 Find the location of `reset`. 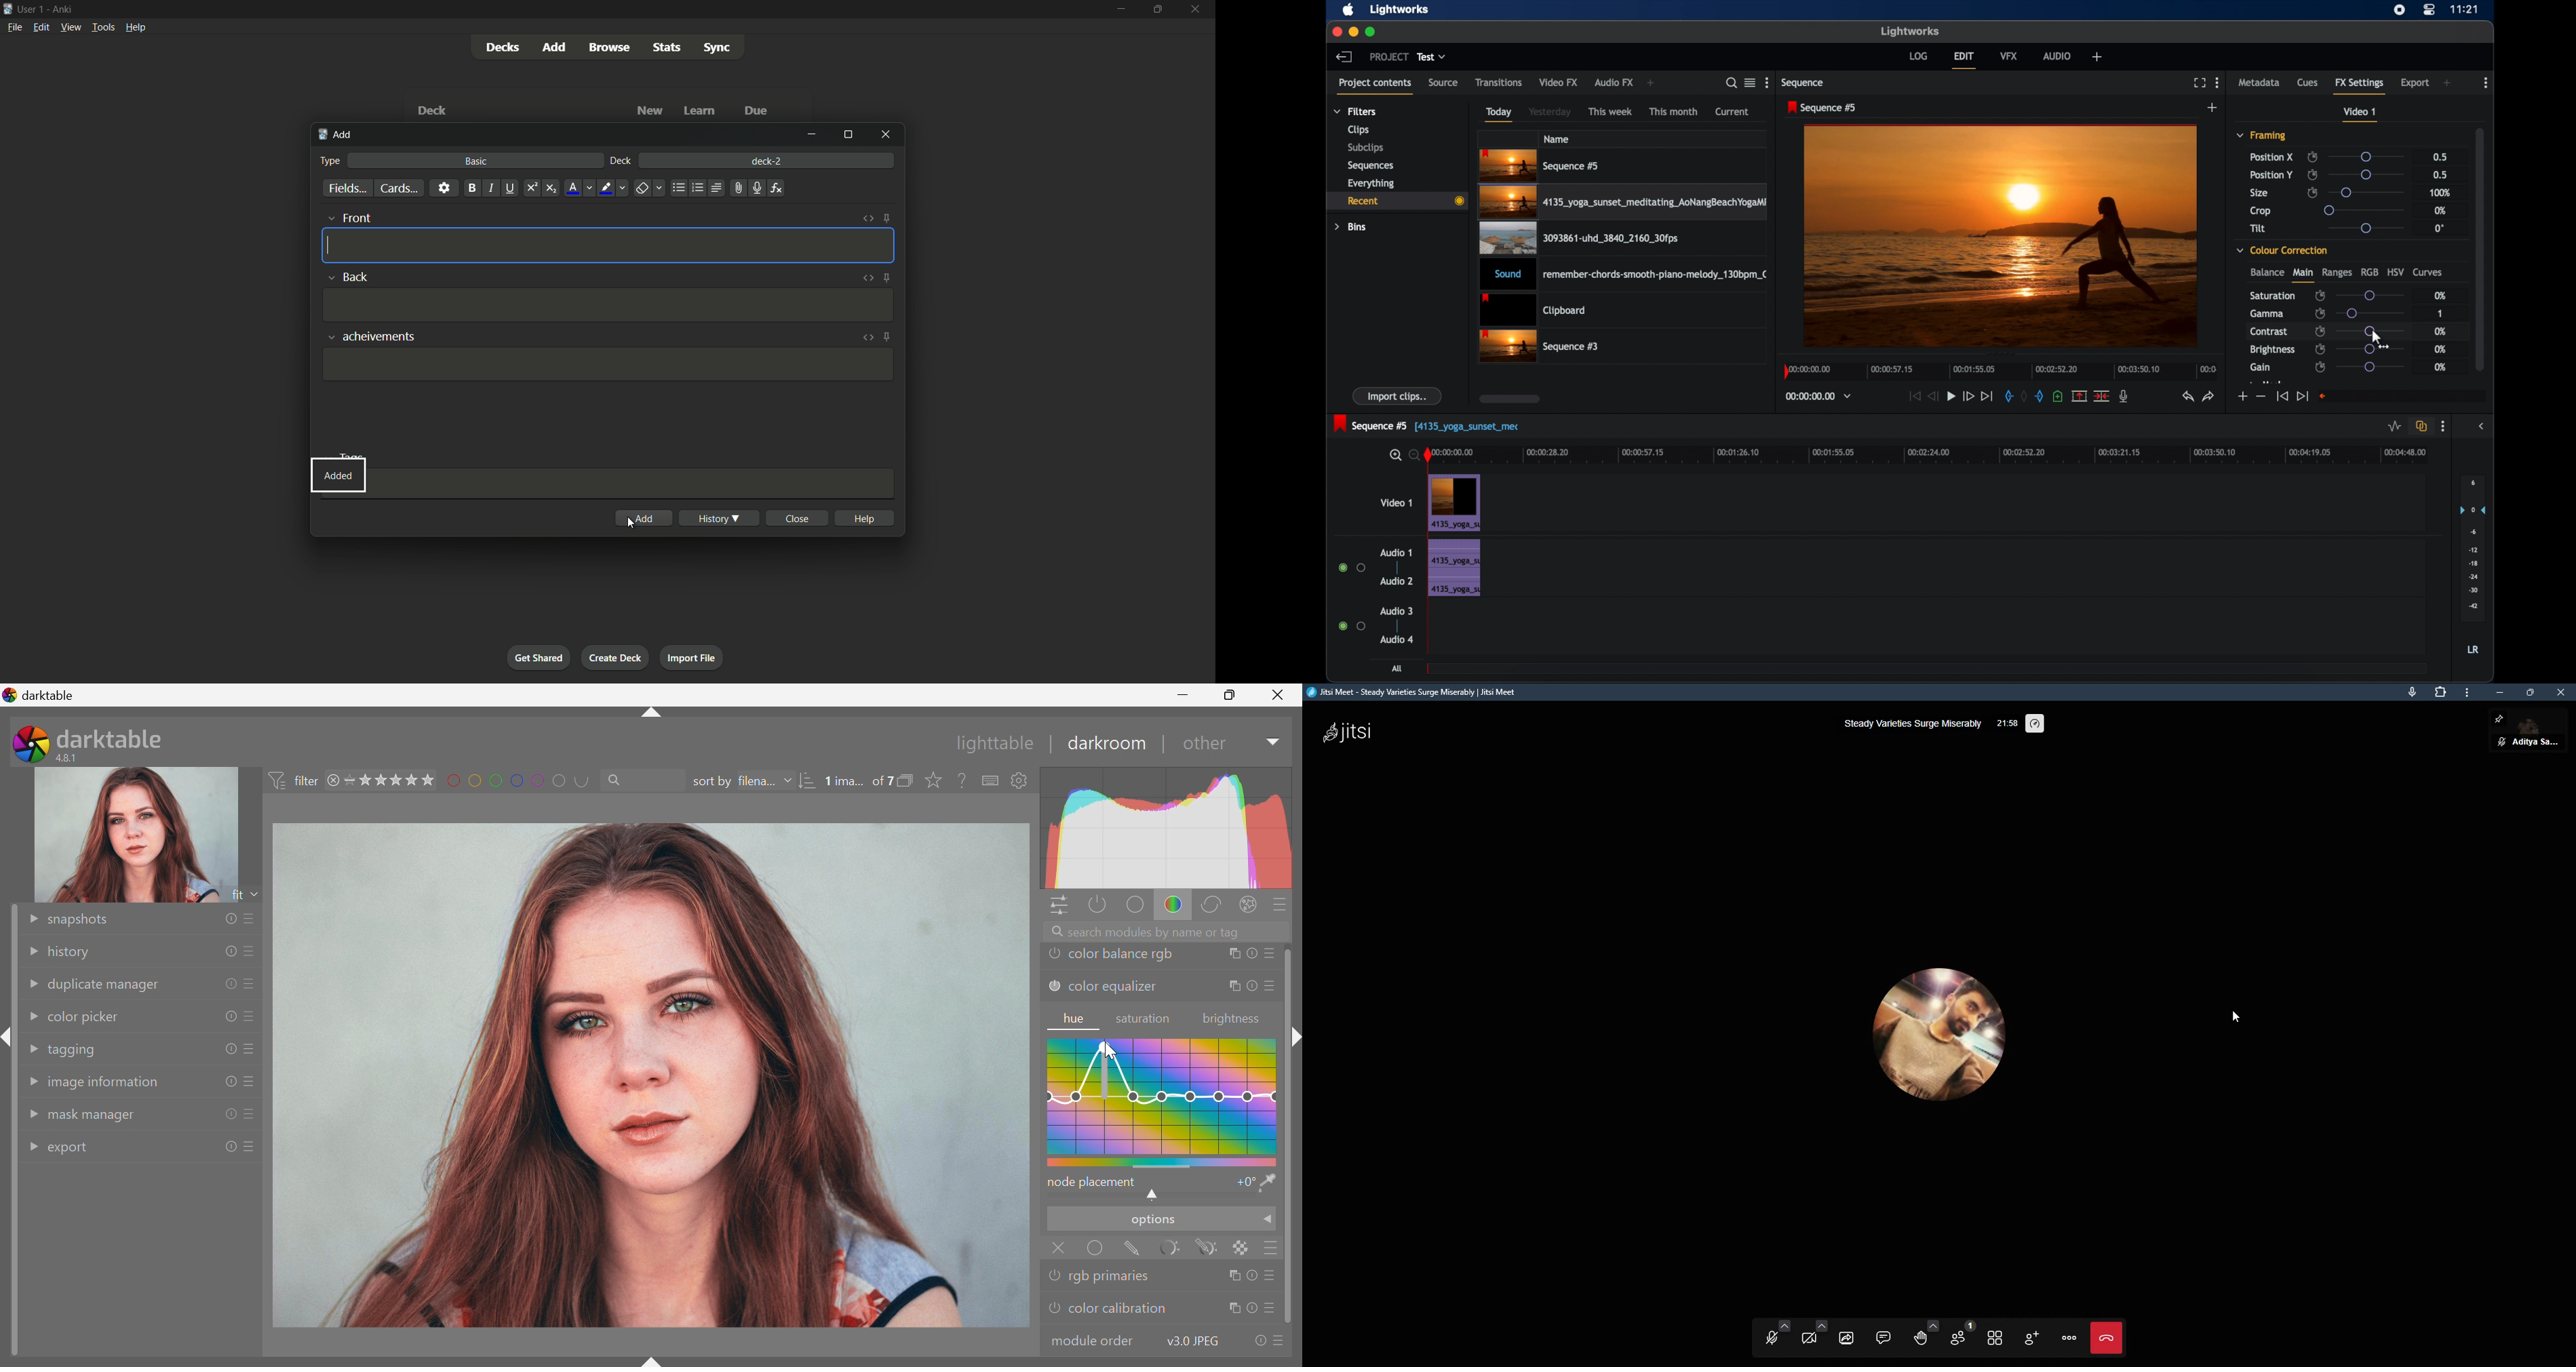

reset is located at coordinates (231, 919).